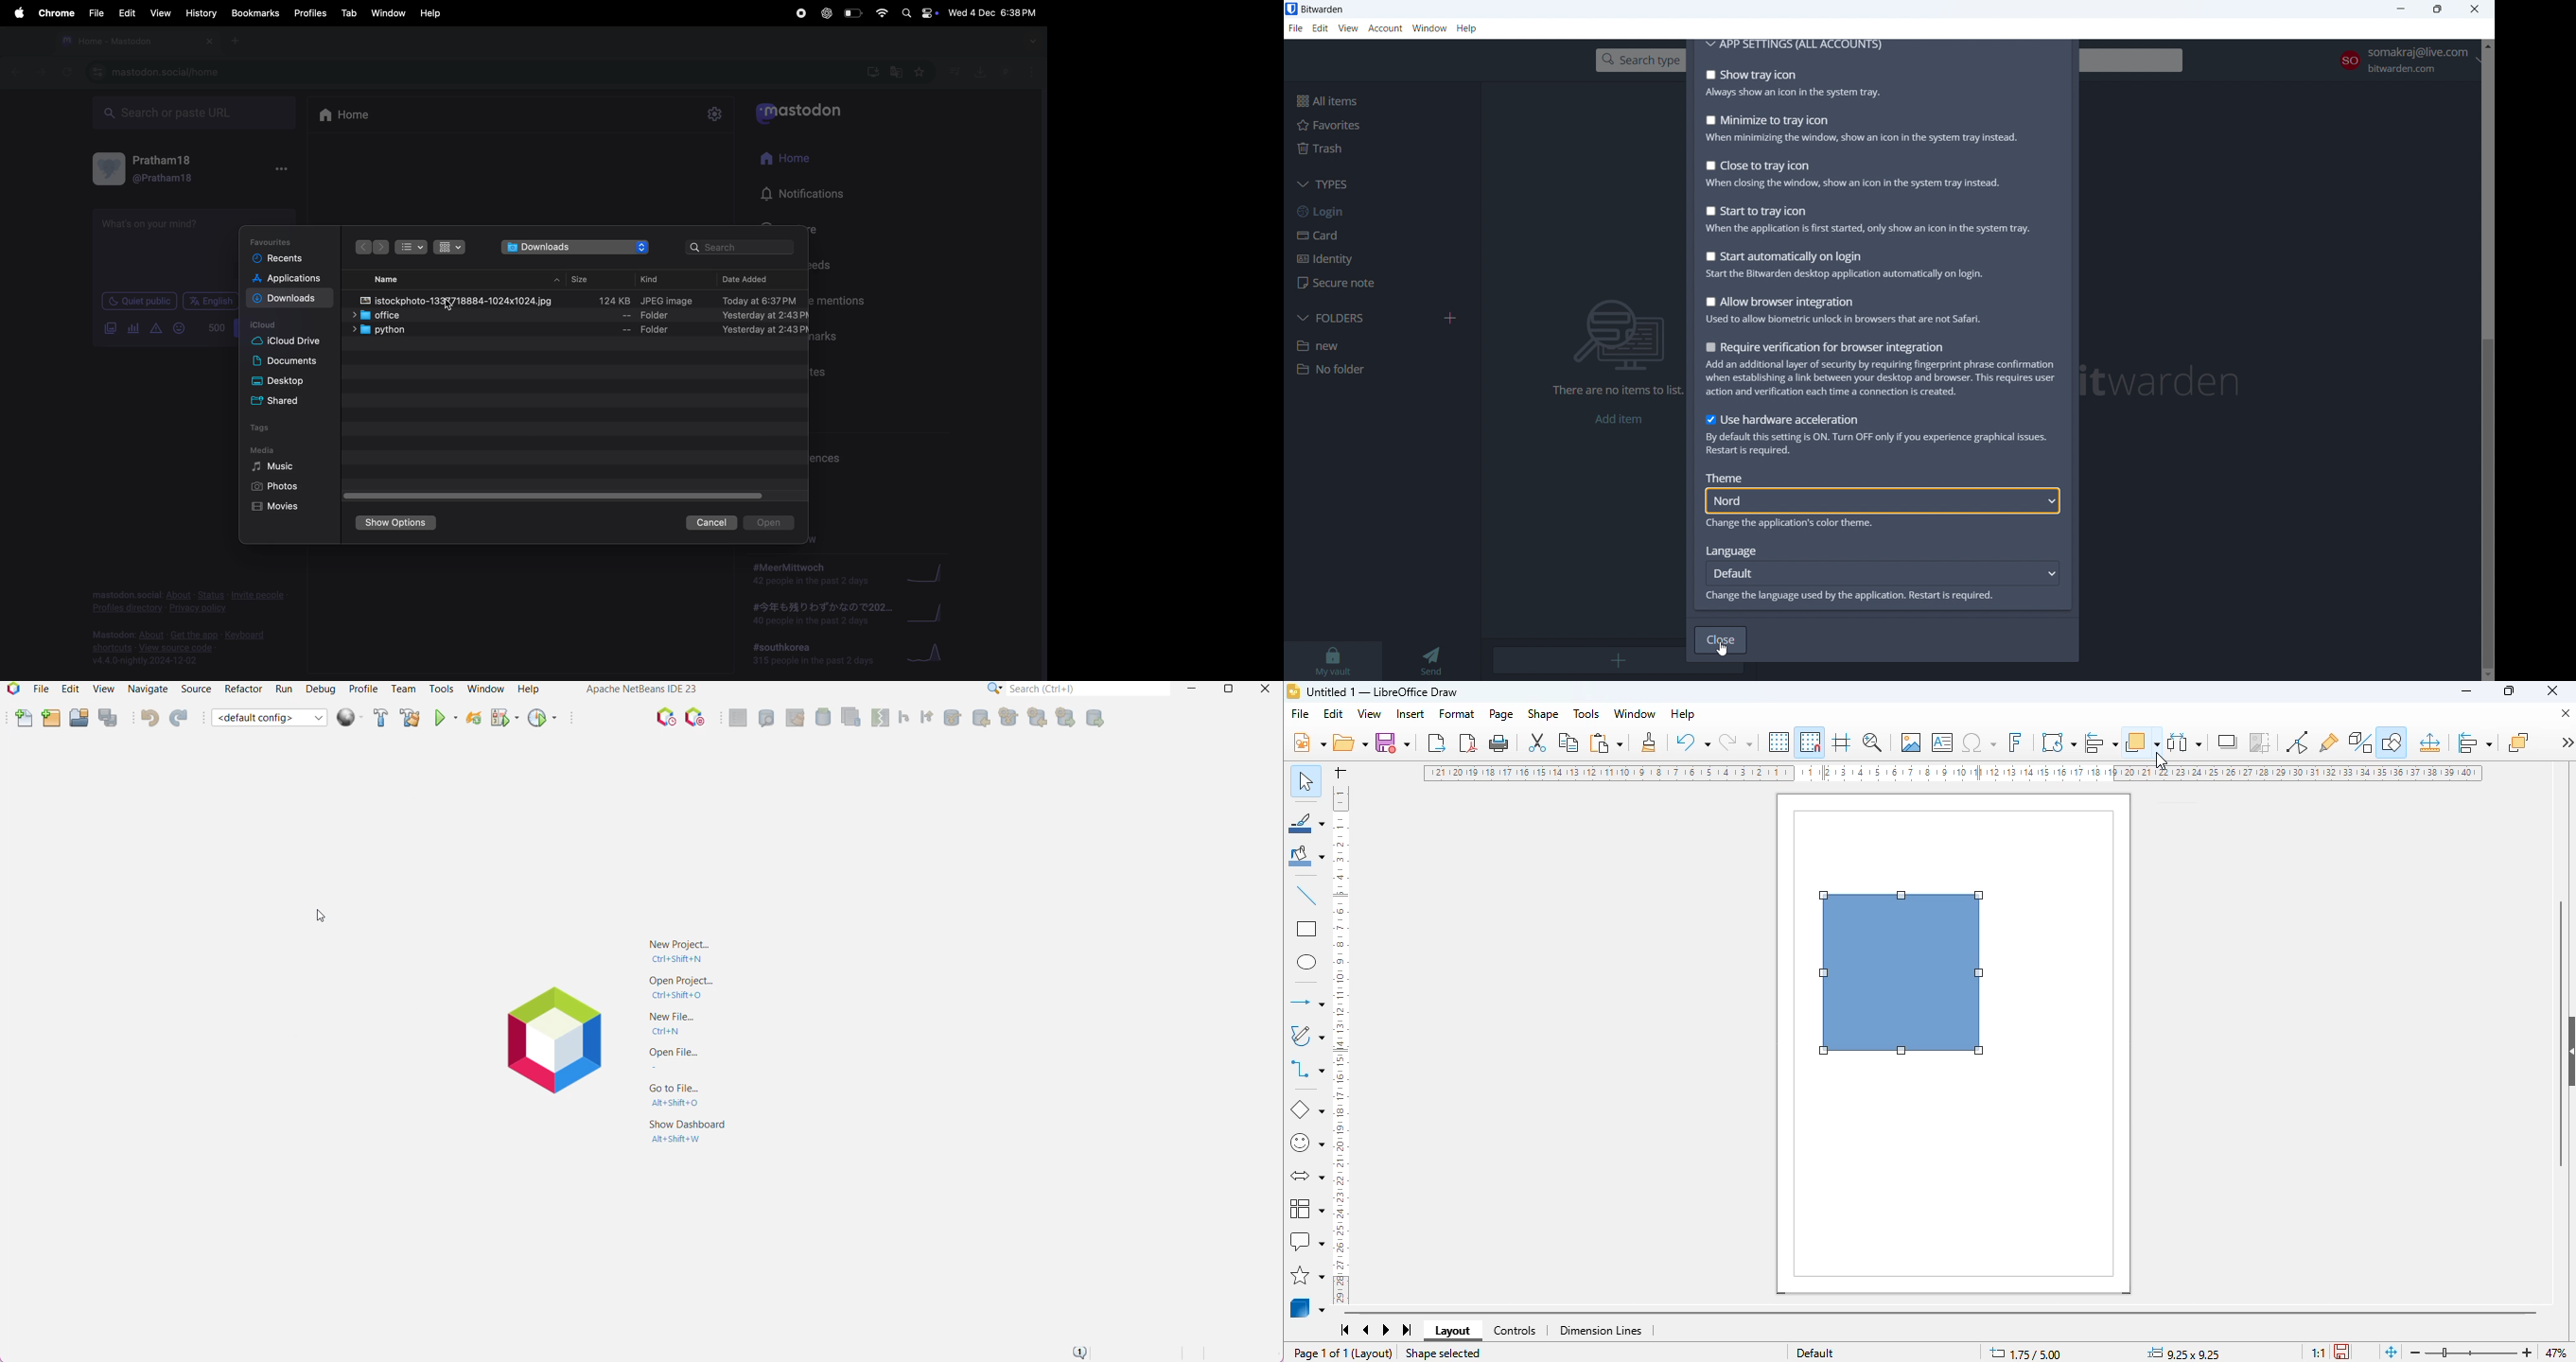  What do you see at coordinates (2509, 690) in the screenshot?
I see `maximize` at bounding box center [2509, 690].